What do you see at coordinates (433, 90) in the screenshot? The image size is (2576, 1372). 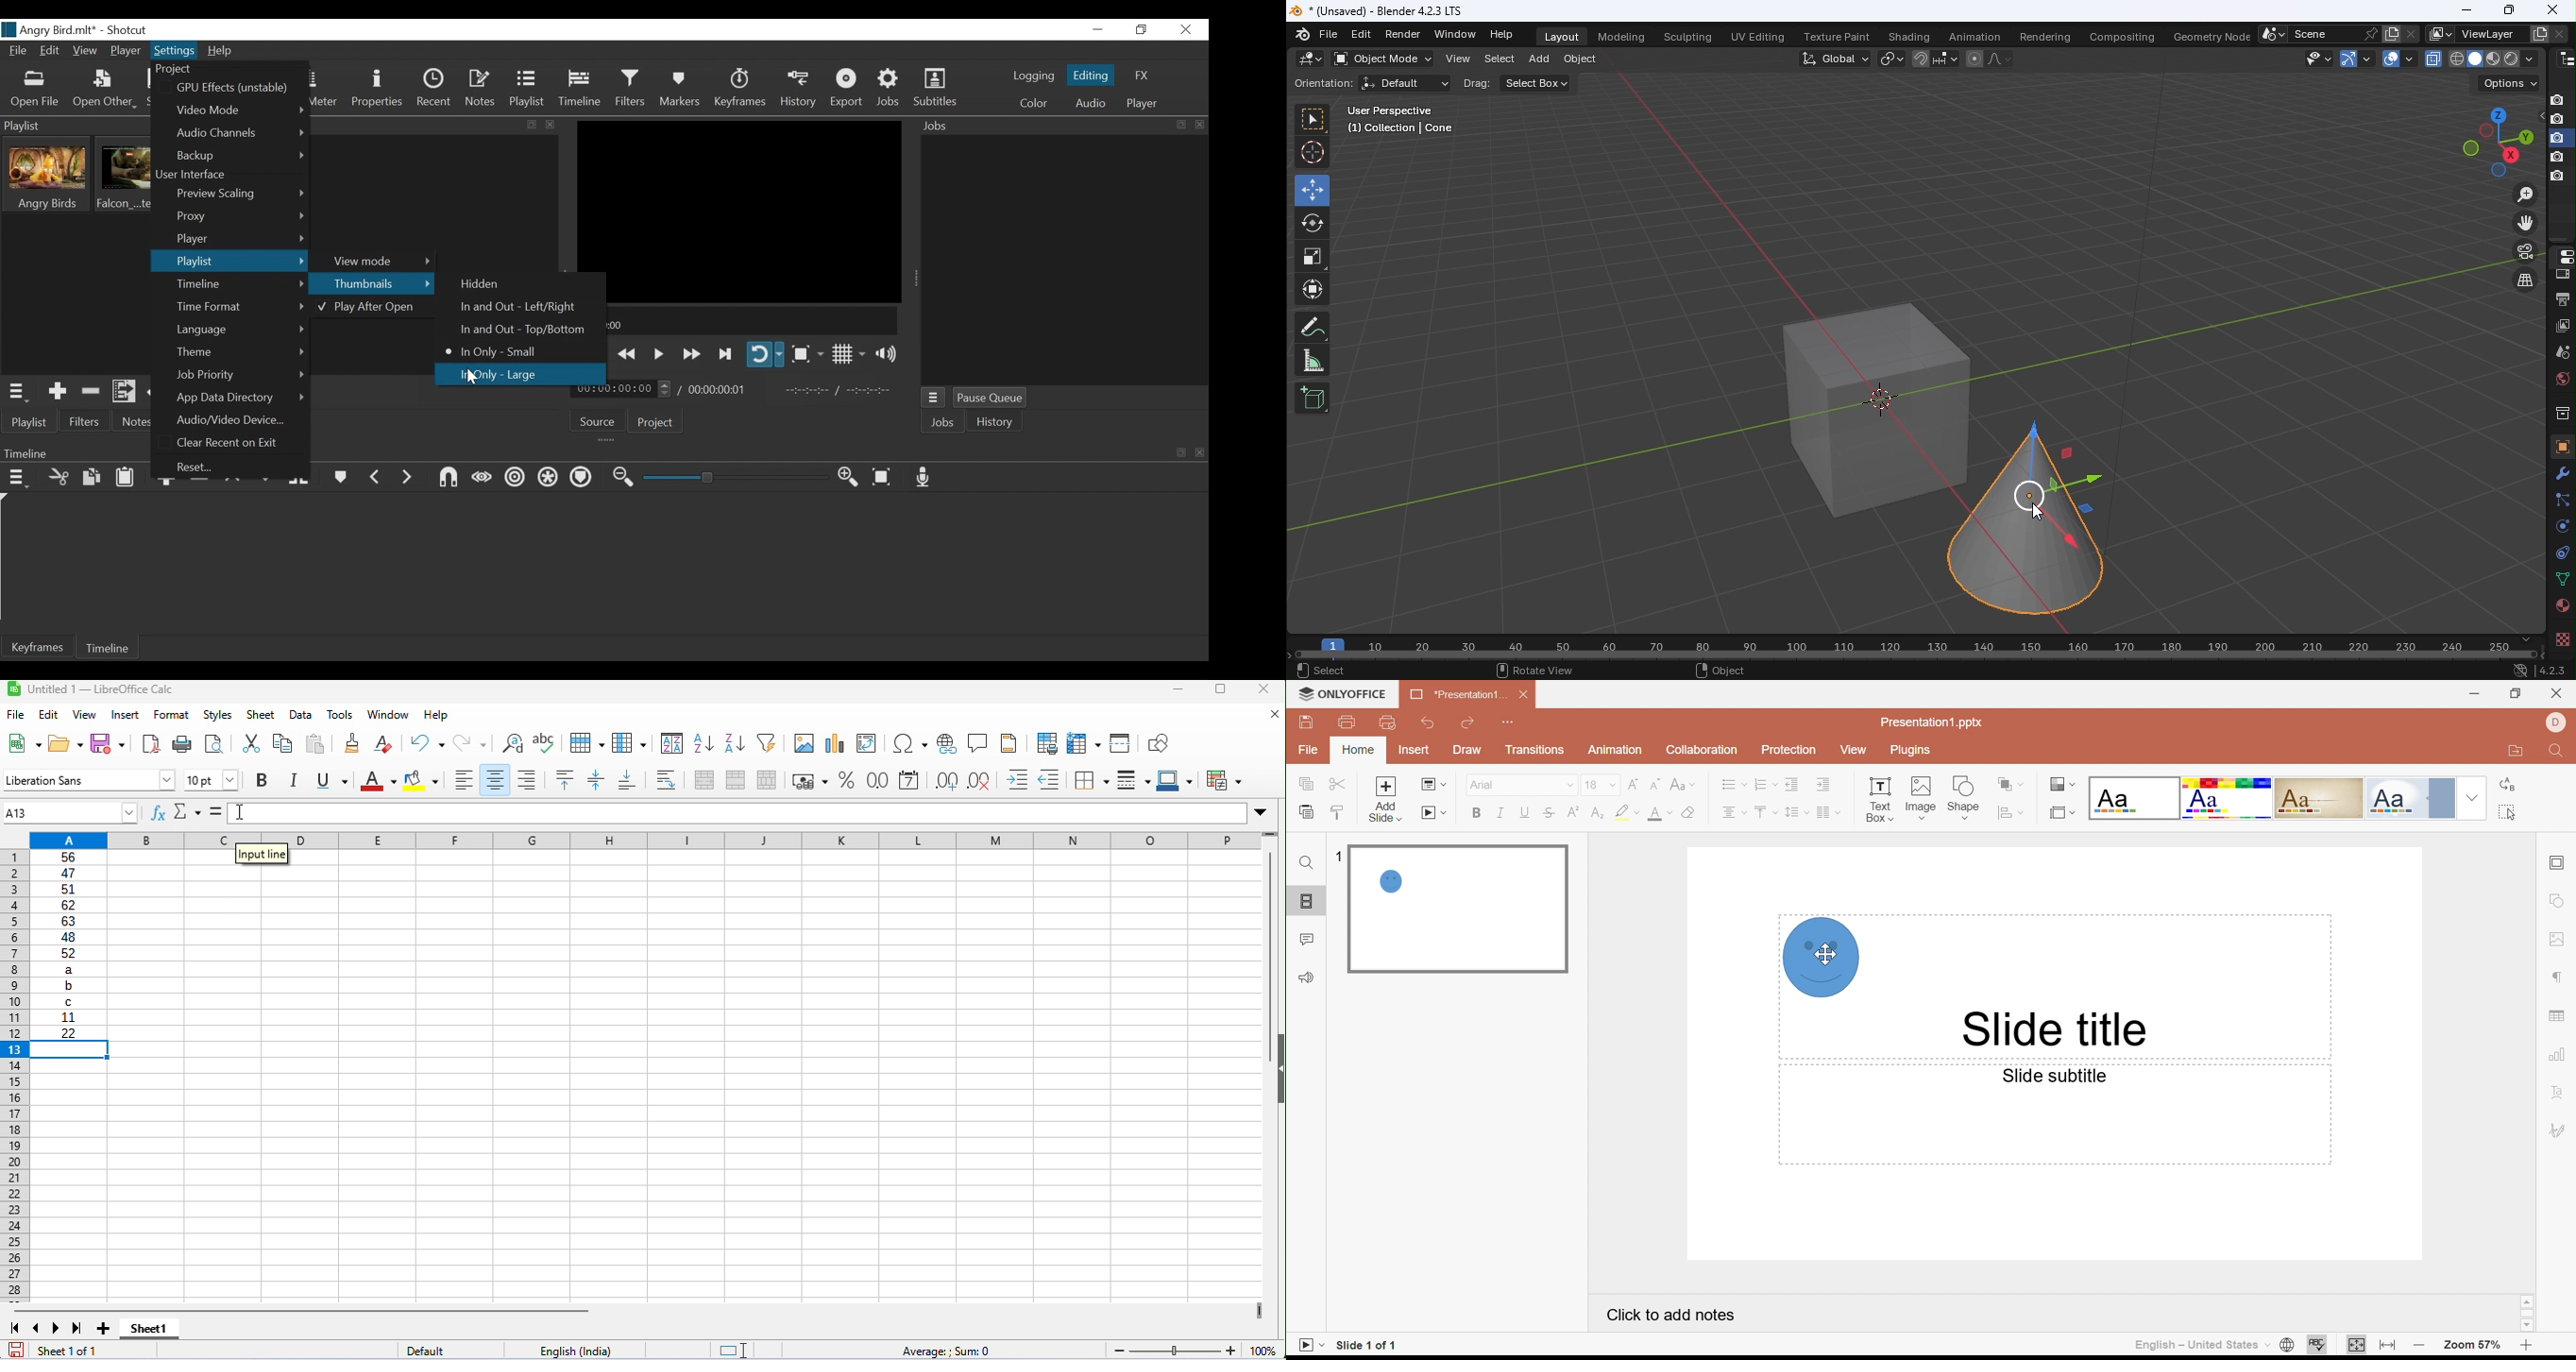 I see `Recent` at bounding box center [433, 90].